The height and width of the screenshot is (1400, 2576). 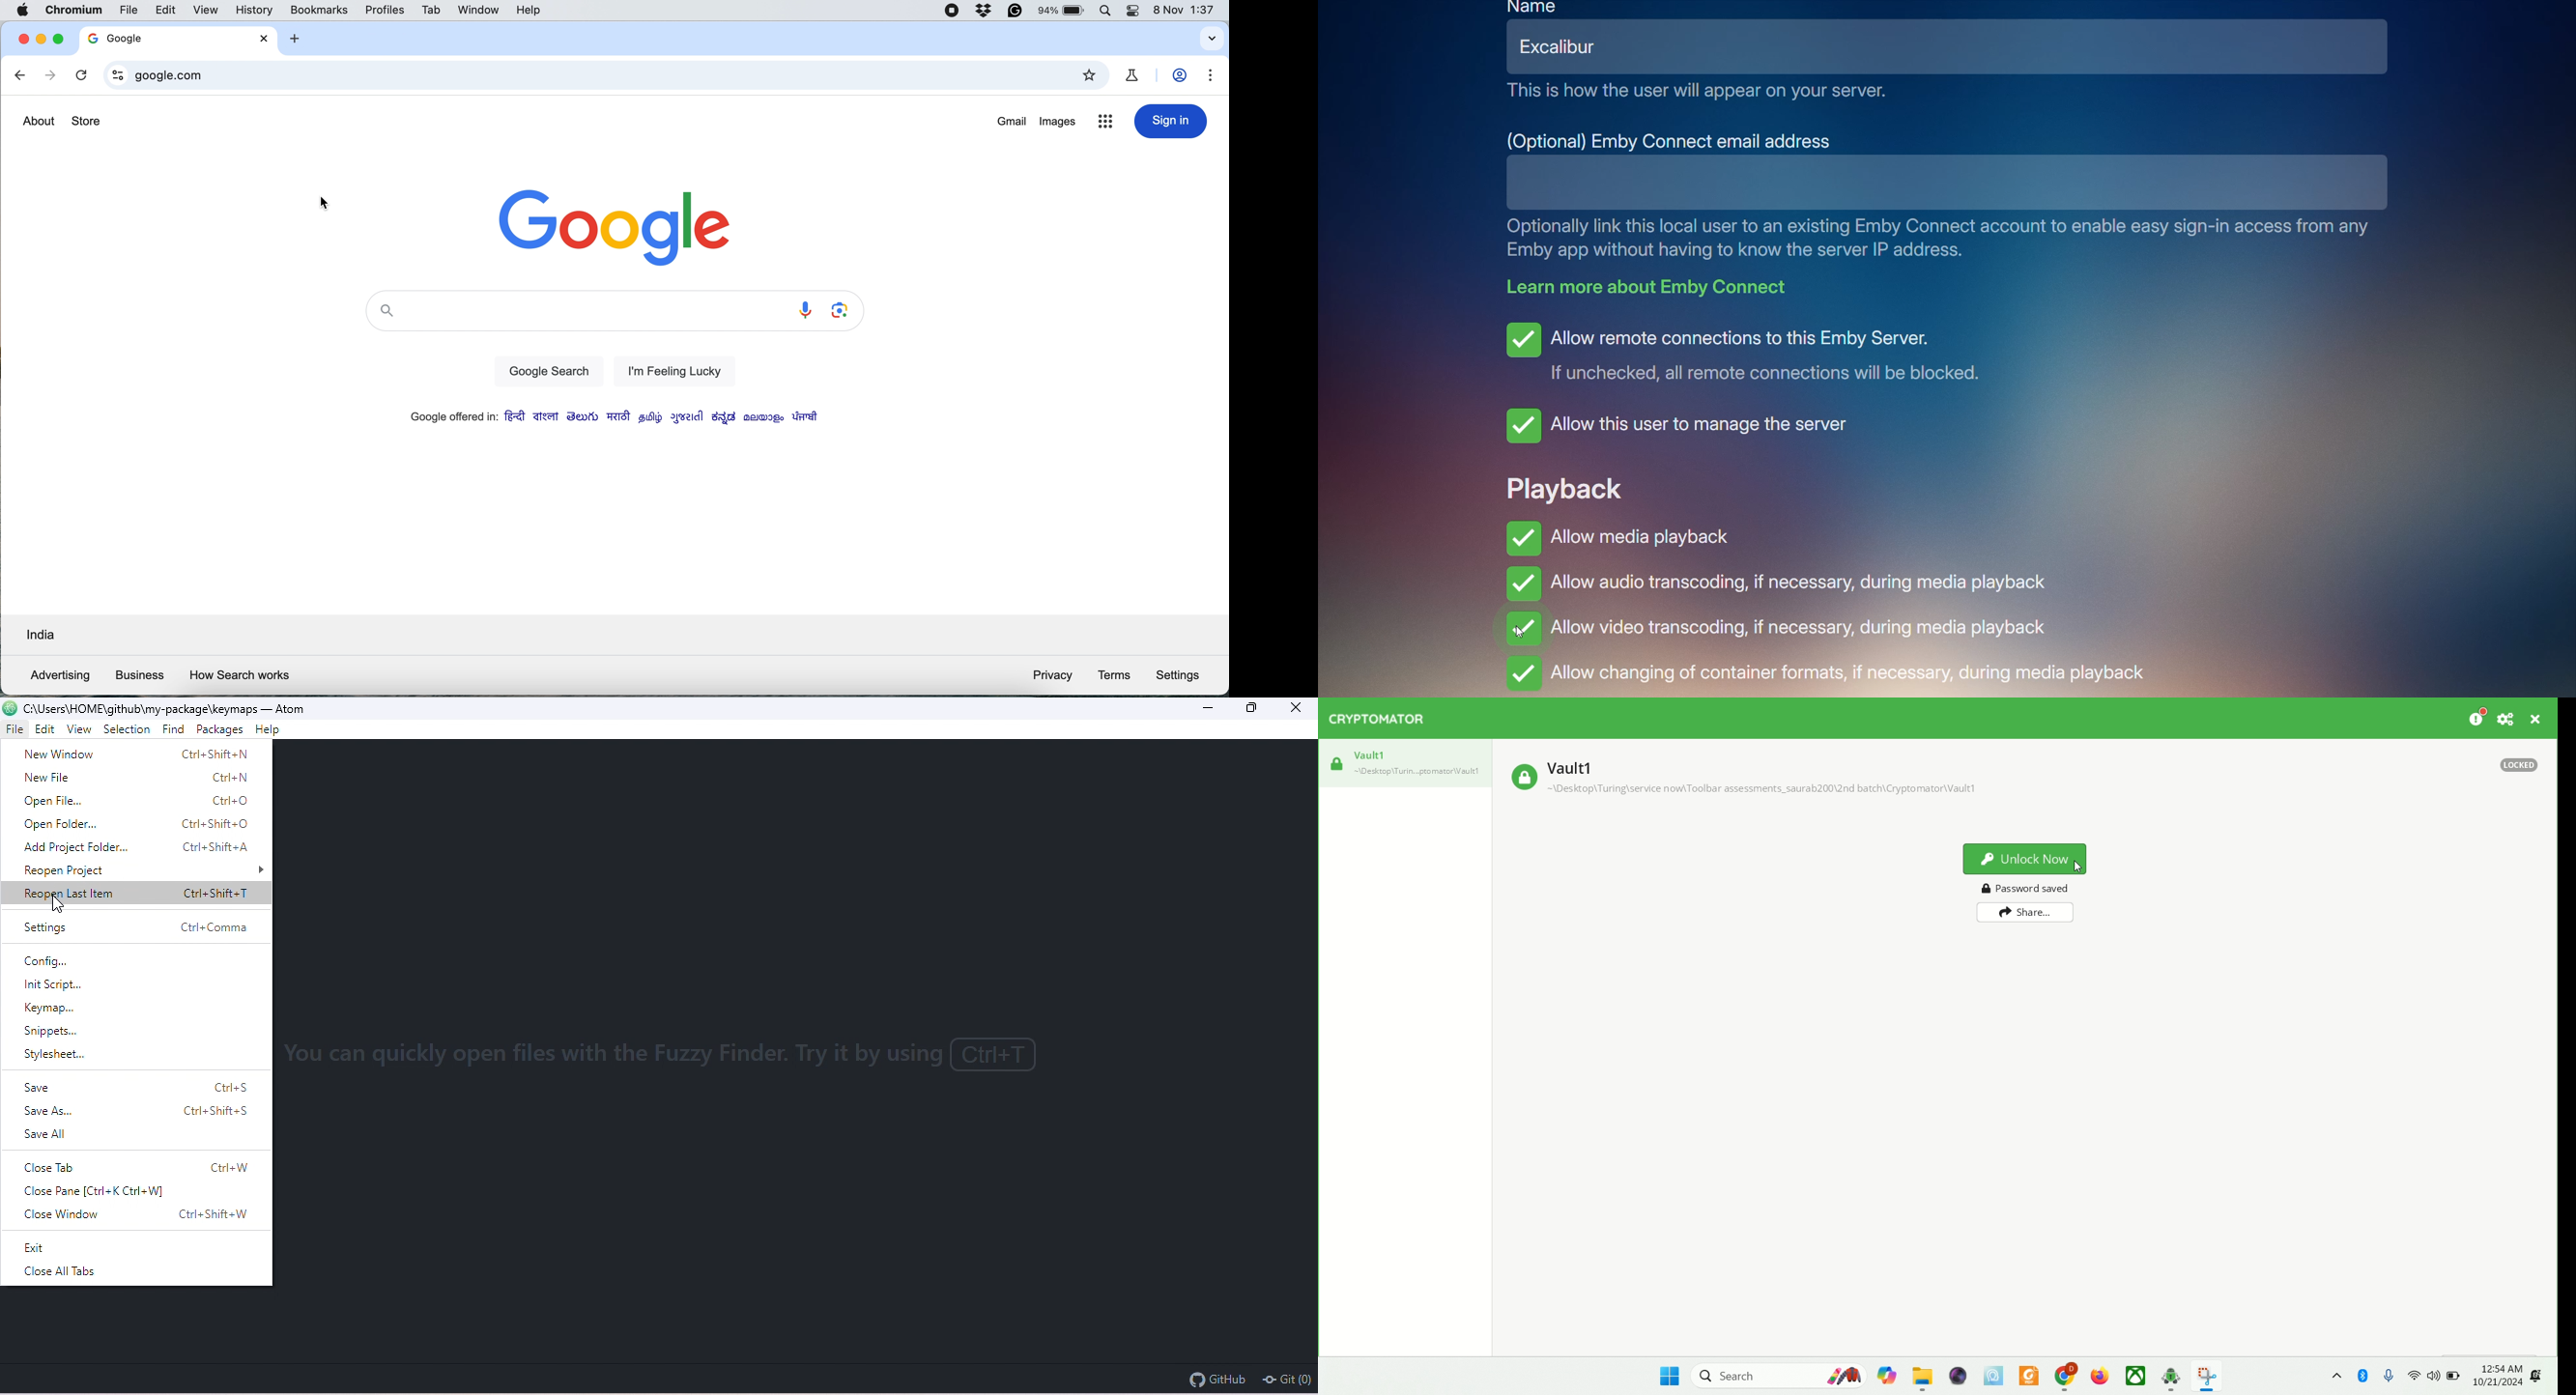 What do you see at coordinates (1106, 123) in the screenshot?
I see `chrome store` at bounding box center [1106, 123].